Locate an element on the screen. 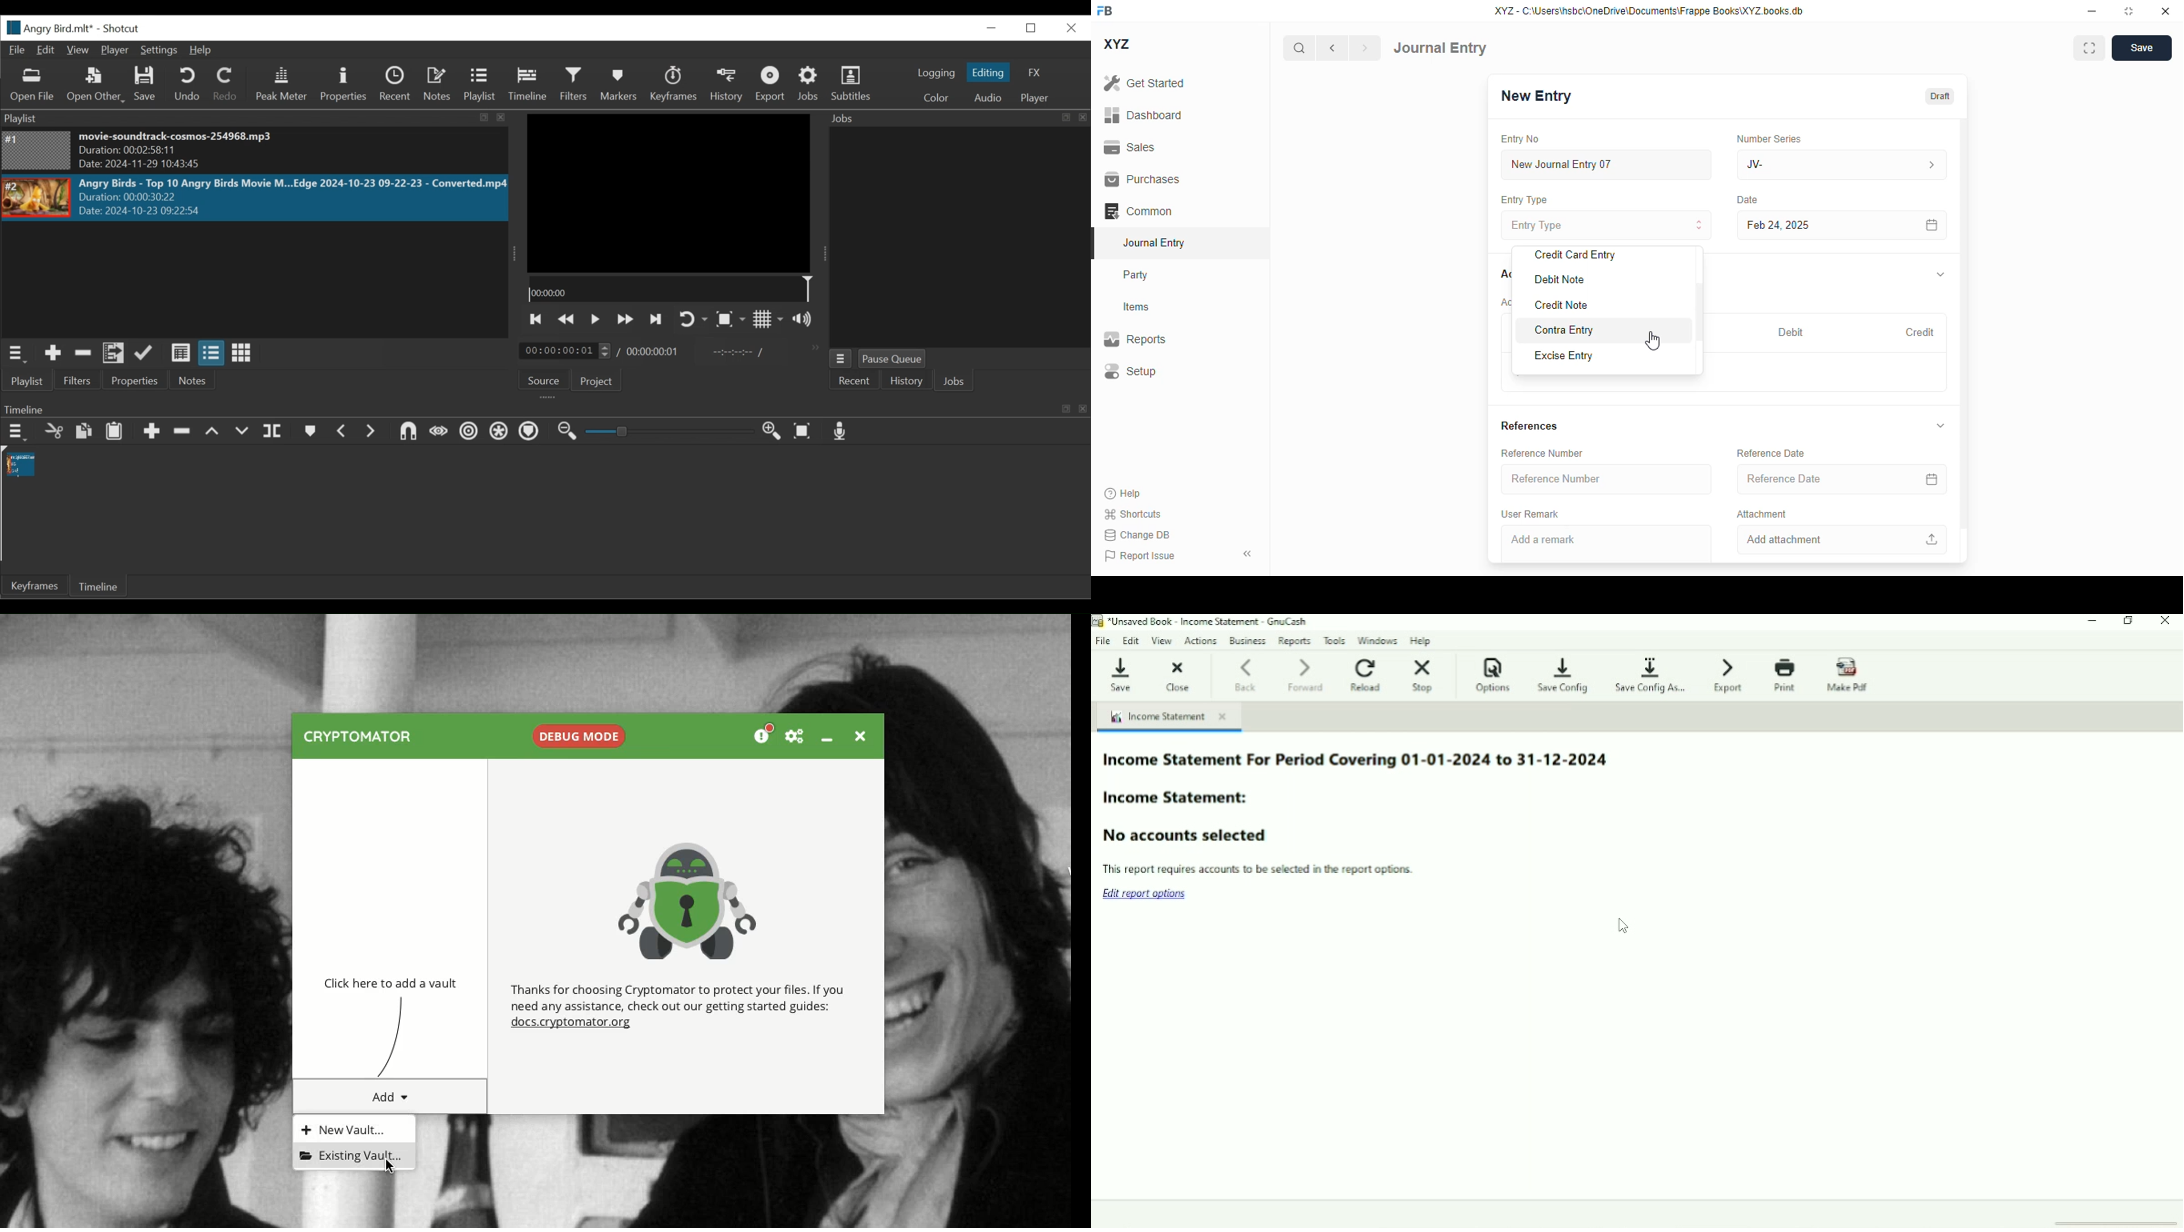 Image resolution: width=2184 pixels, height=1232 pixels. Lift is located at coordinates (214, 432).